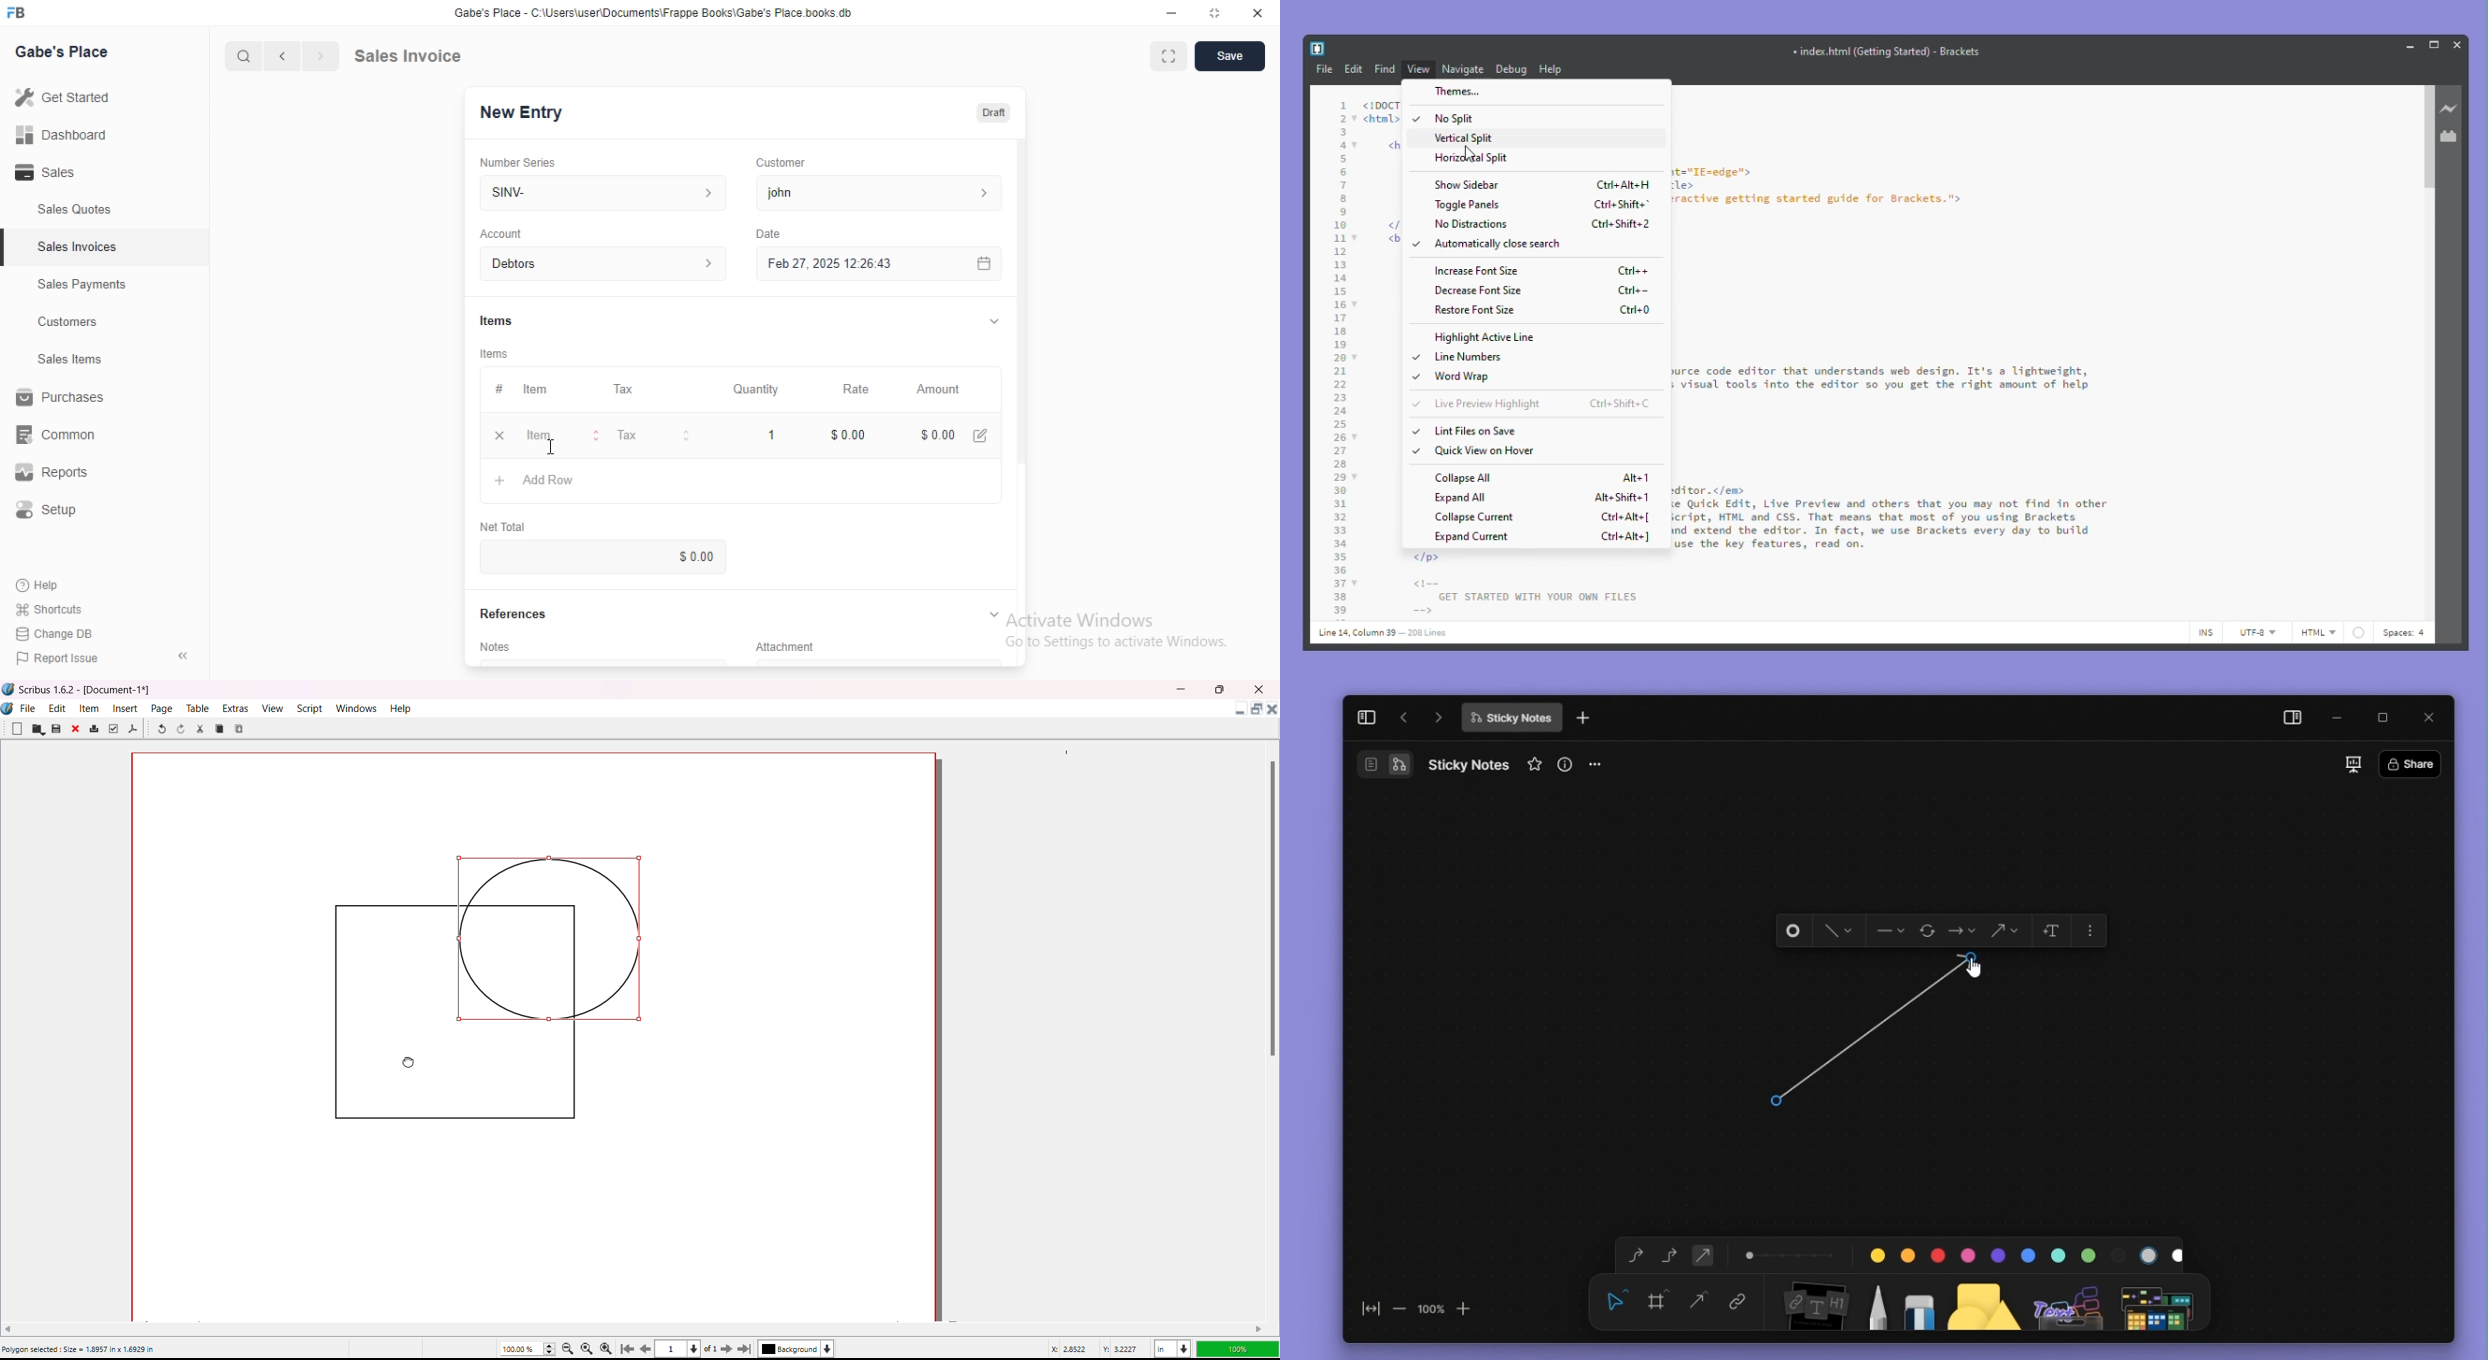 Image resolution: width=2492 pixels, height=1372 pixels. I want to click on Gabe's Place, so click(65, 52).